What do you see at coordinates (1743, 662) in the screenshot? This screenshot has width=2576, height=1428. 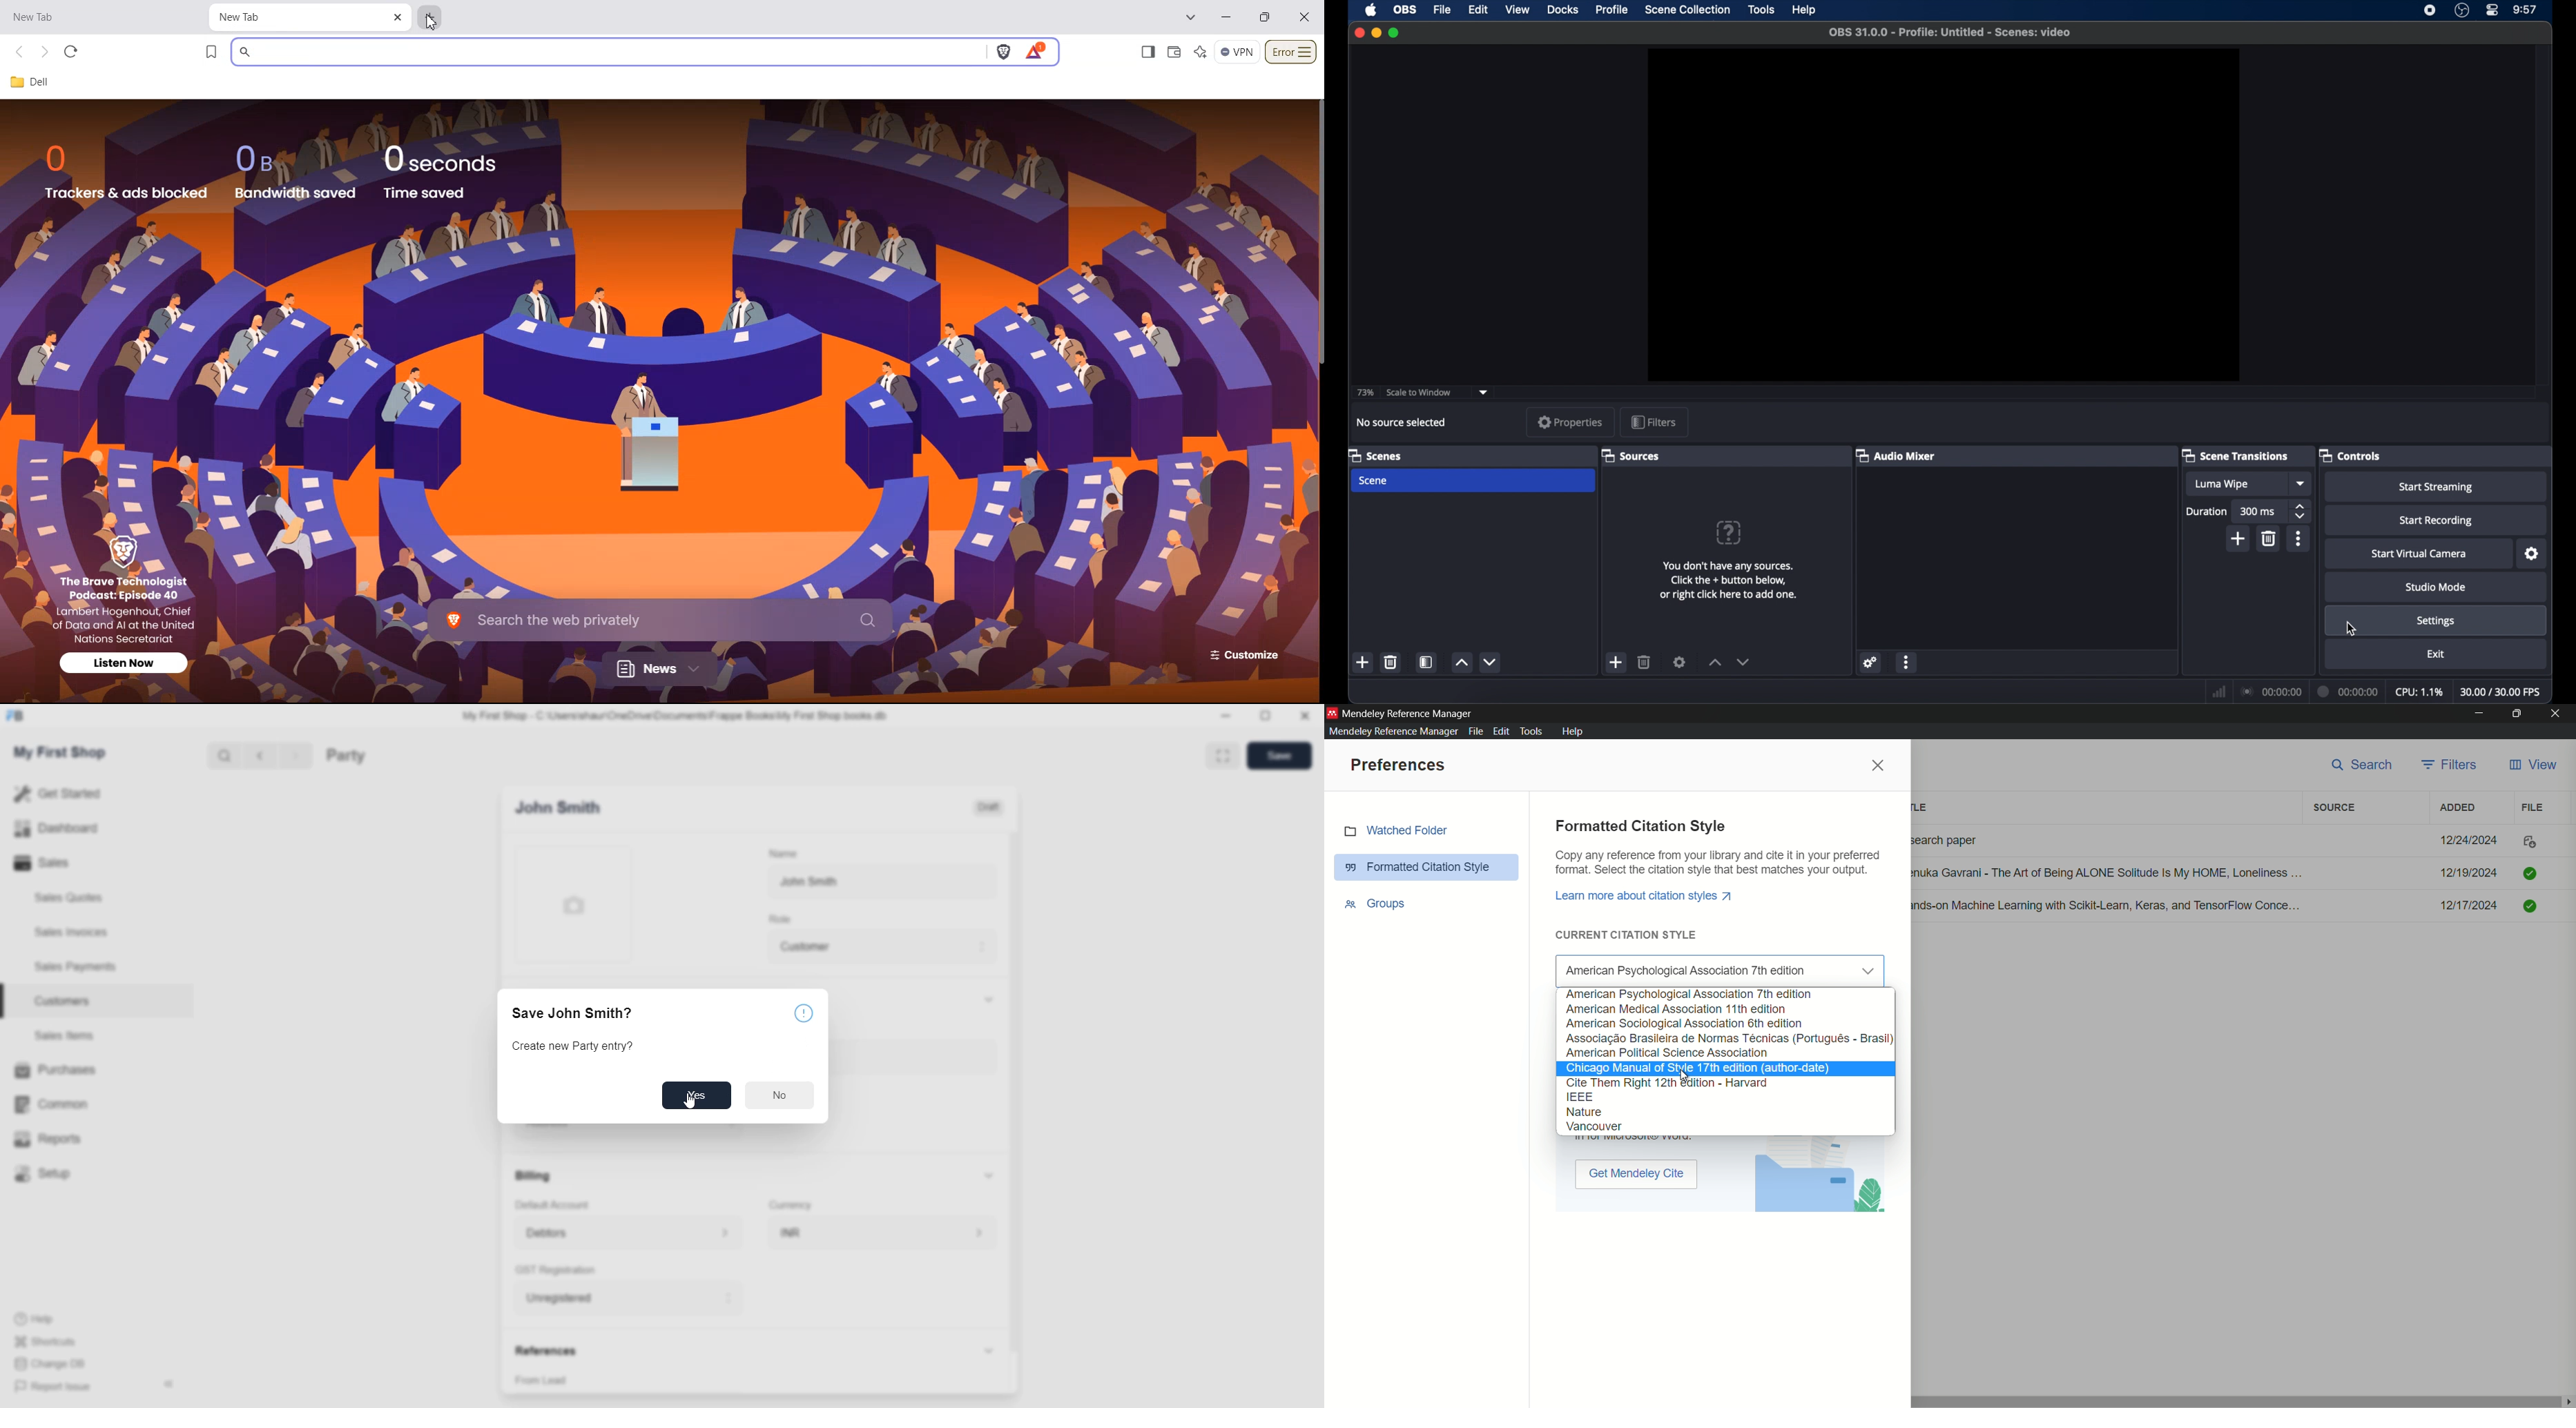 I see `decrement` at bounding box center [1743, 662].